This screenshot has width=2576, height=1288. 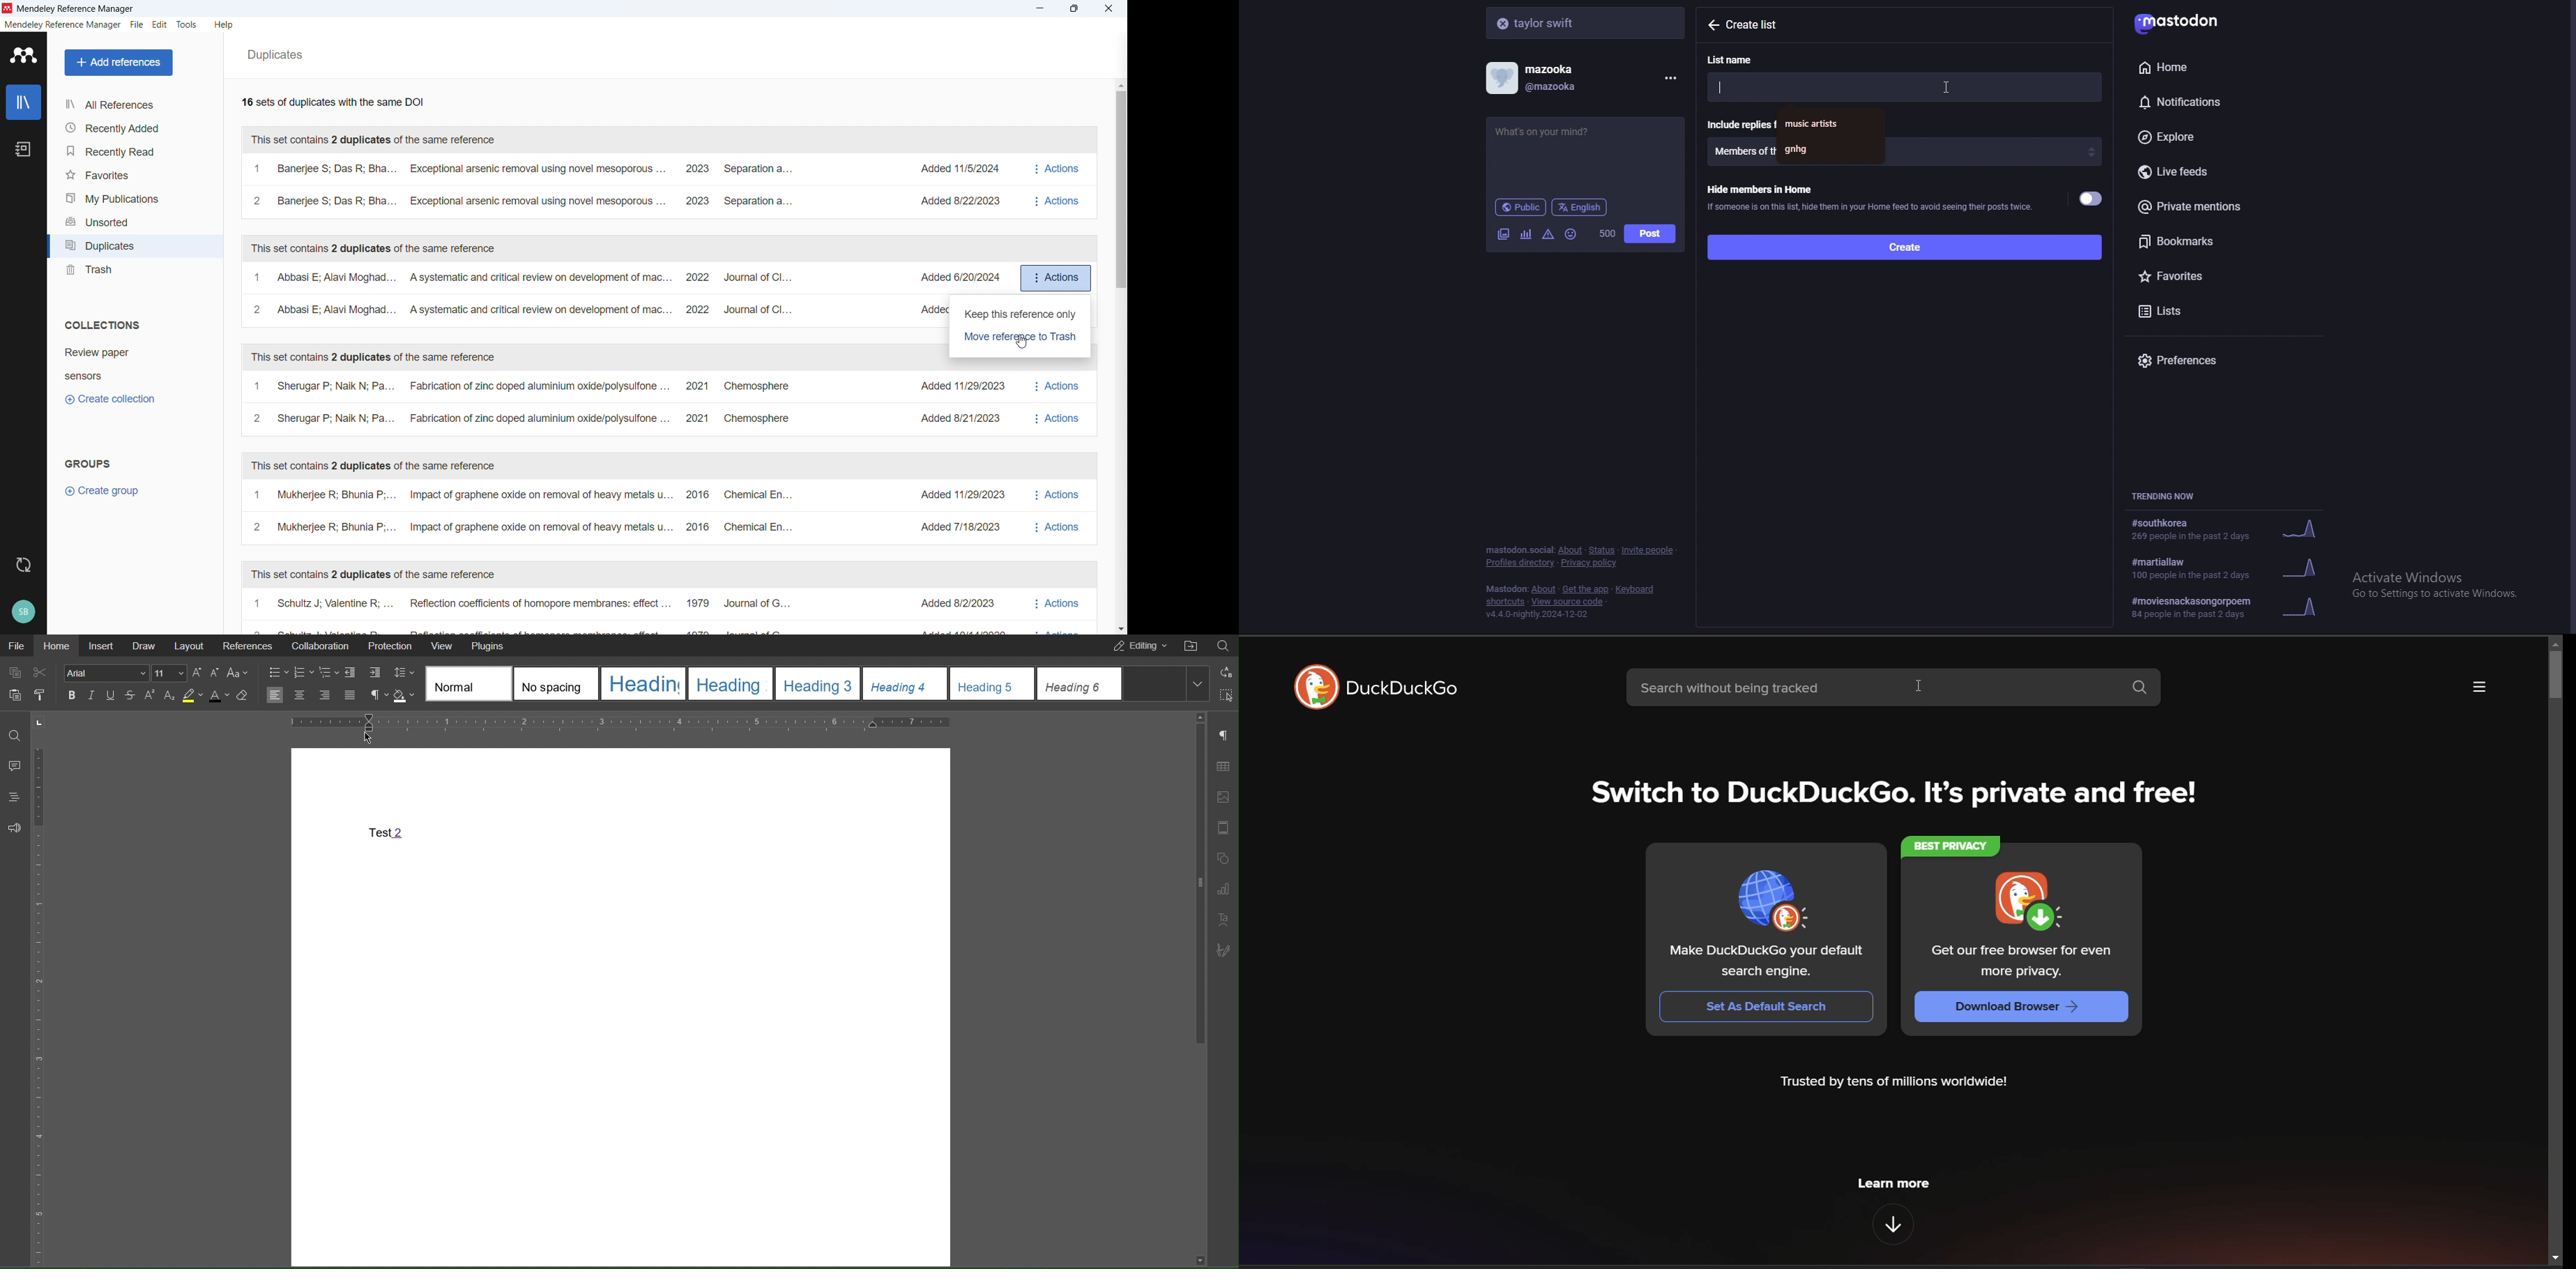 What do you see at coordinates (76, 9) in the screenshot?
I see `Mendeley Reference Manager` at bounding box center [76, 9].